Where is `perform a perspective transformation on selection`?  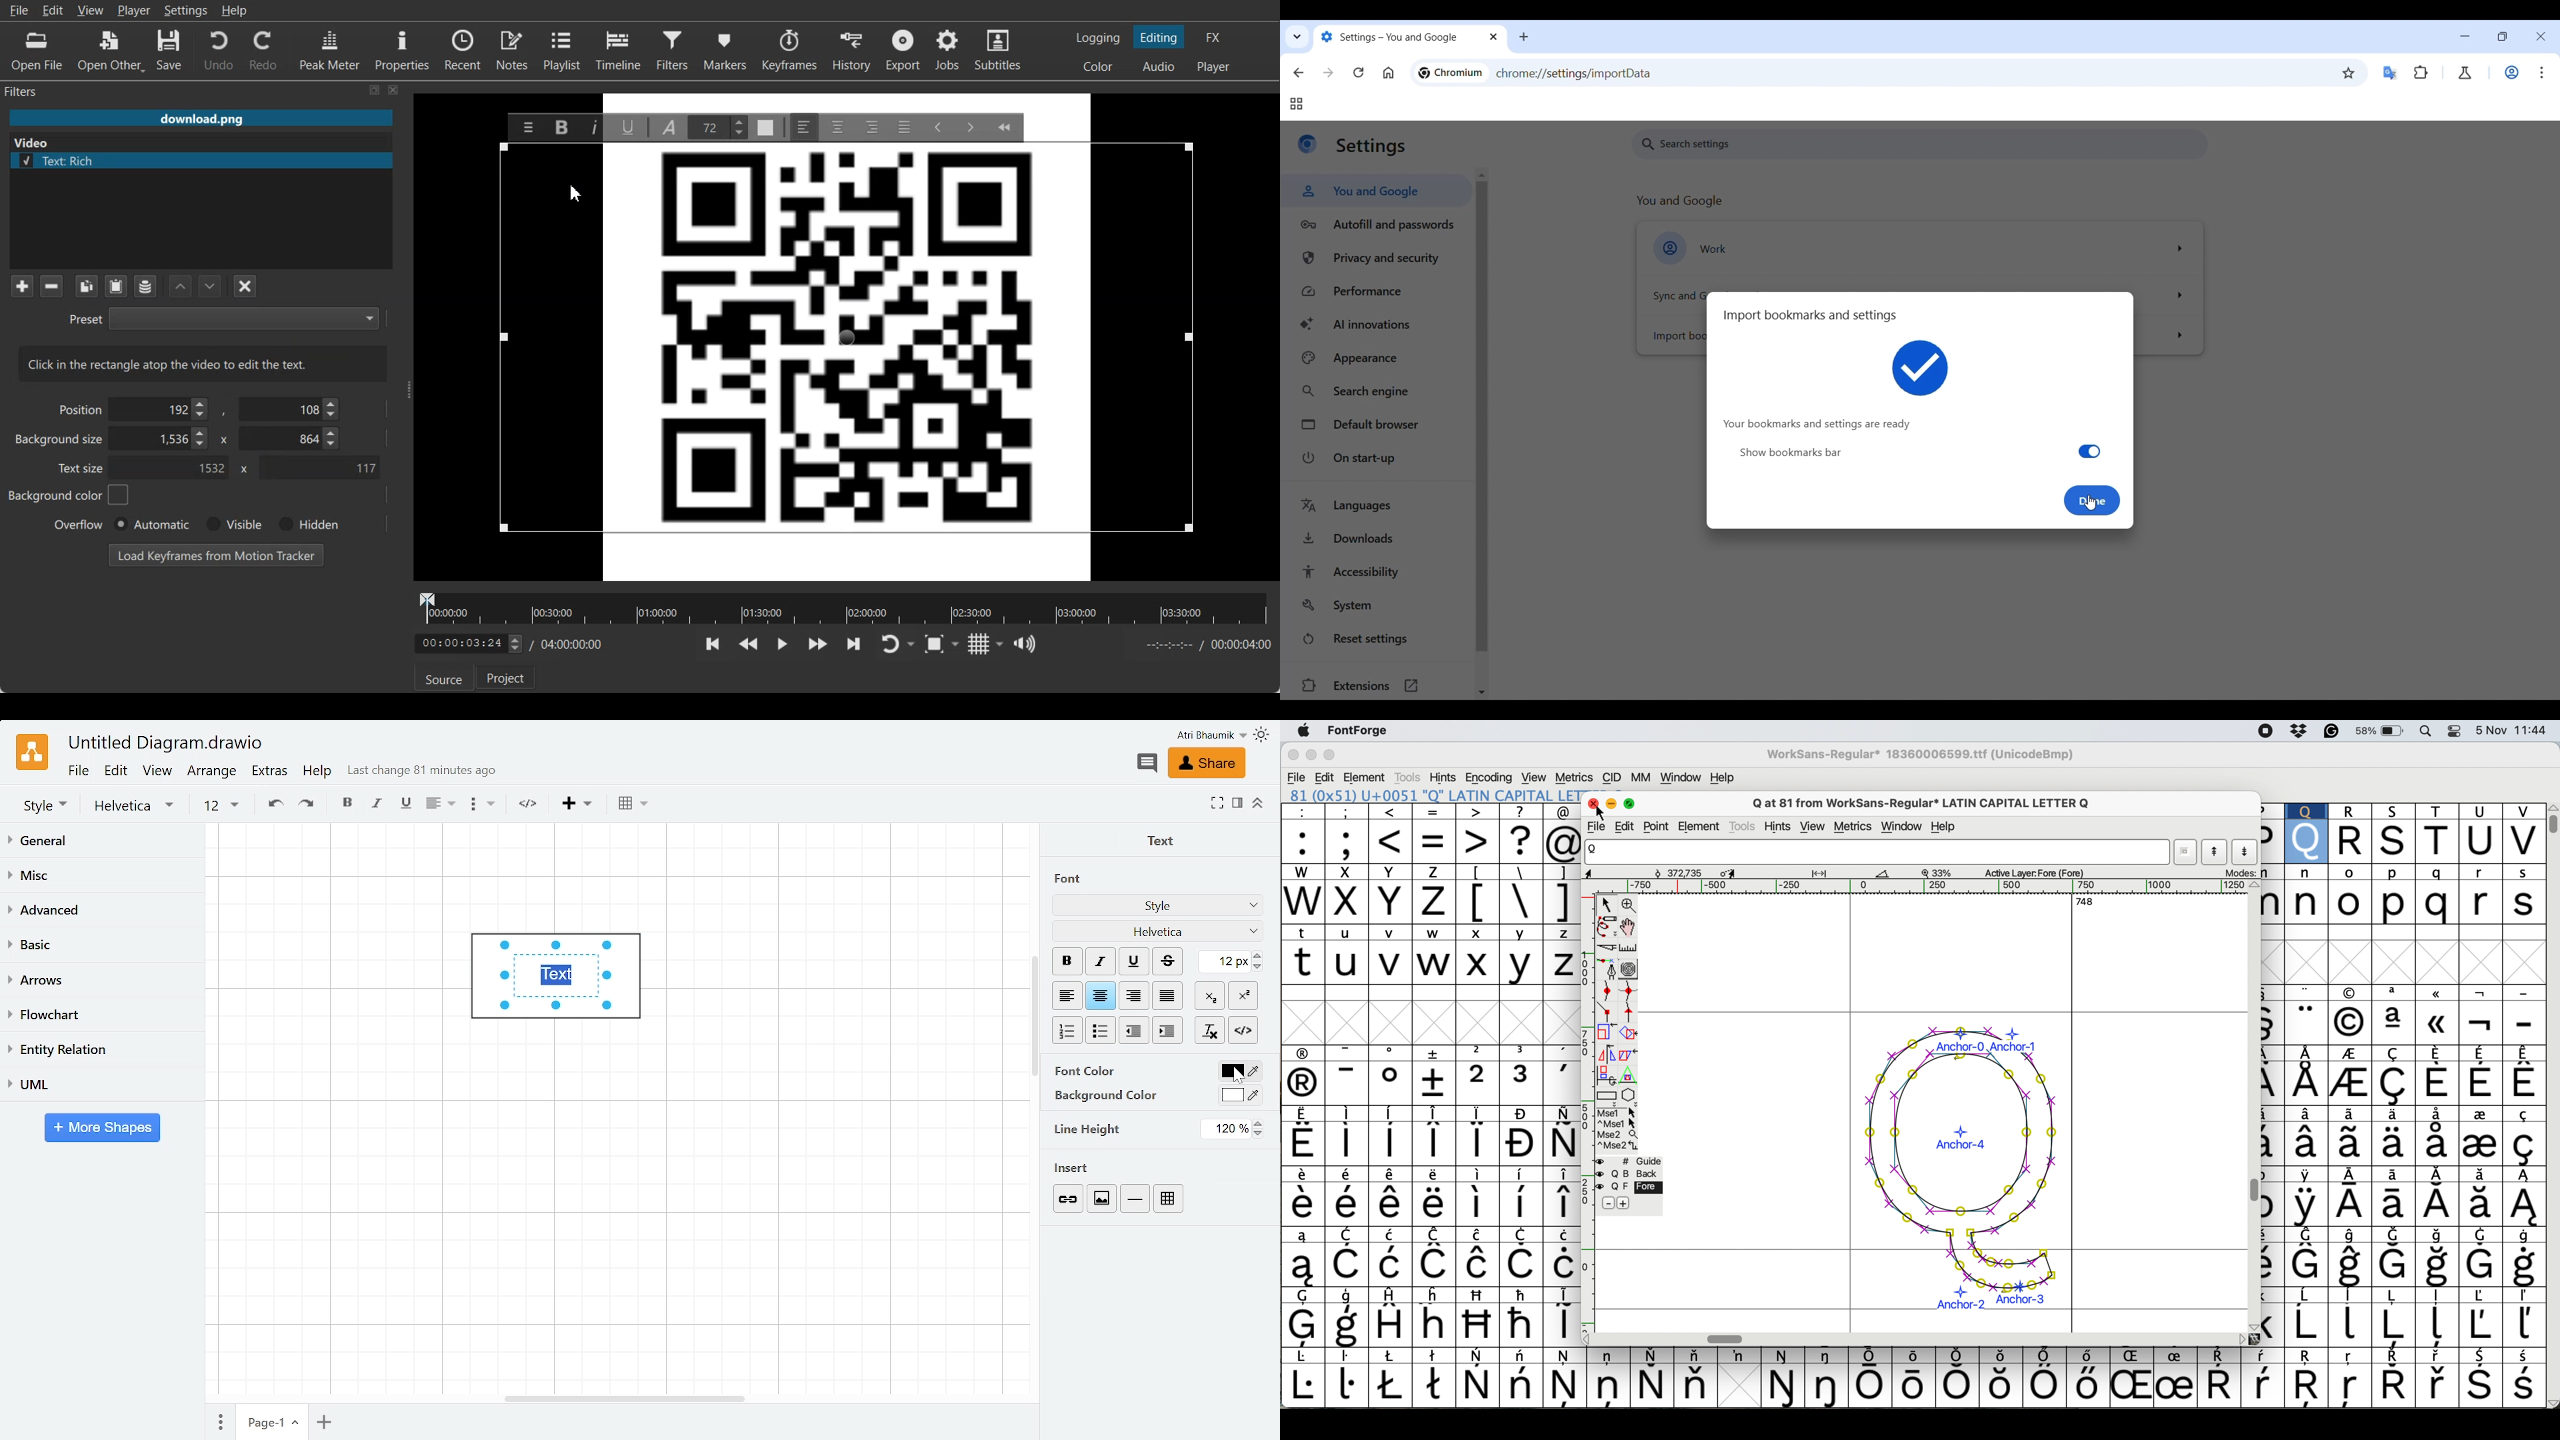
perform a perspective transformation on selection is located at coordinates (1631, 1076).